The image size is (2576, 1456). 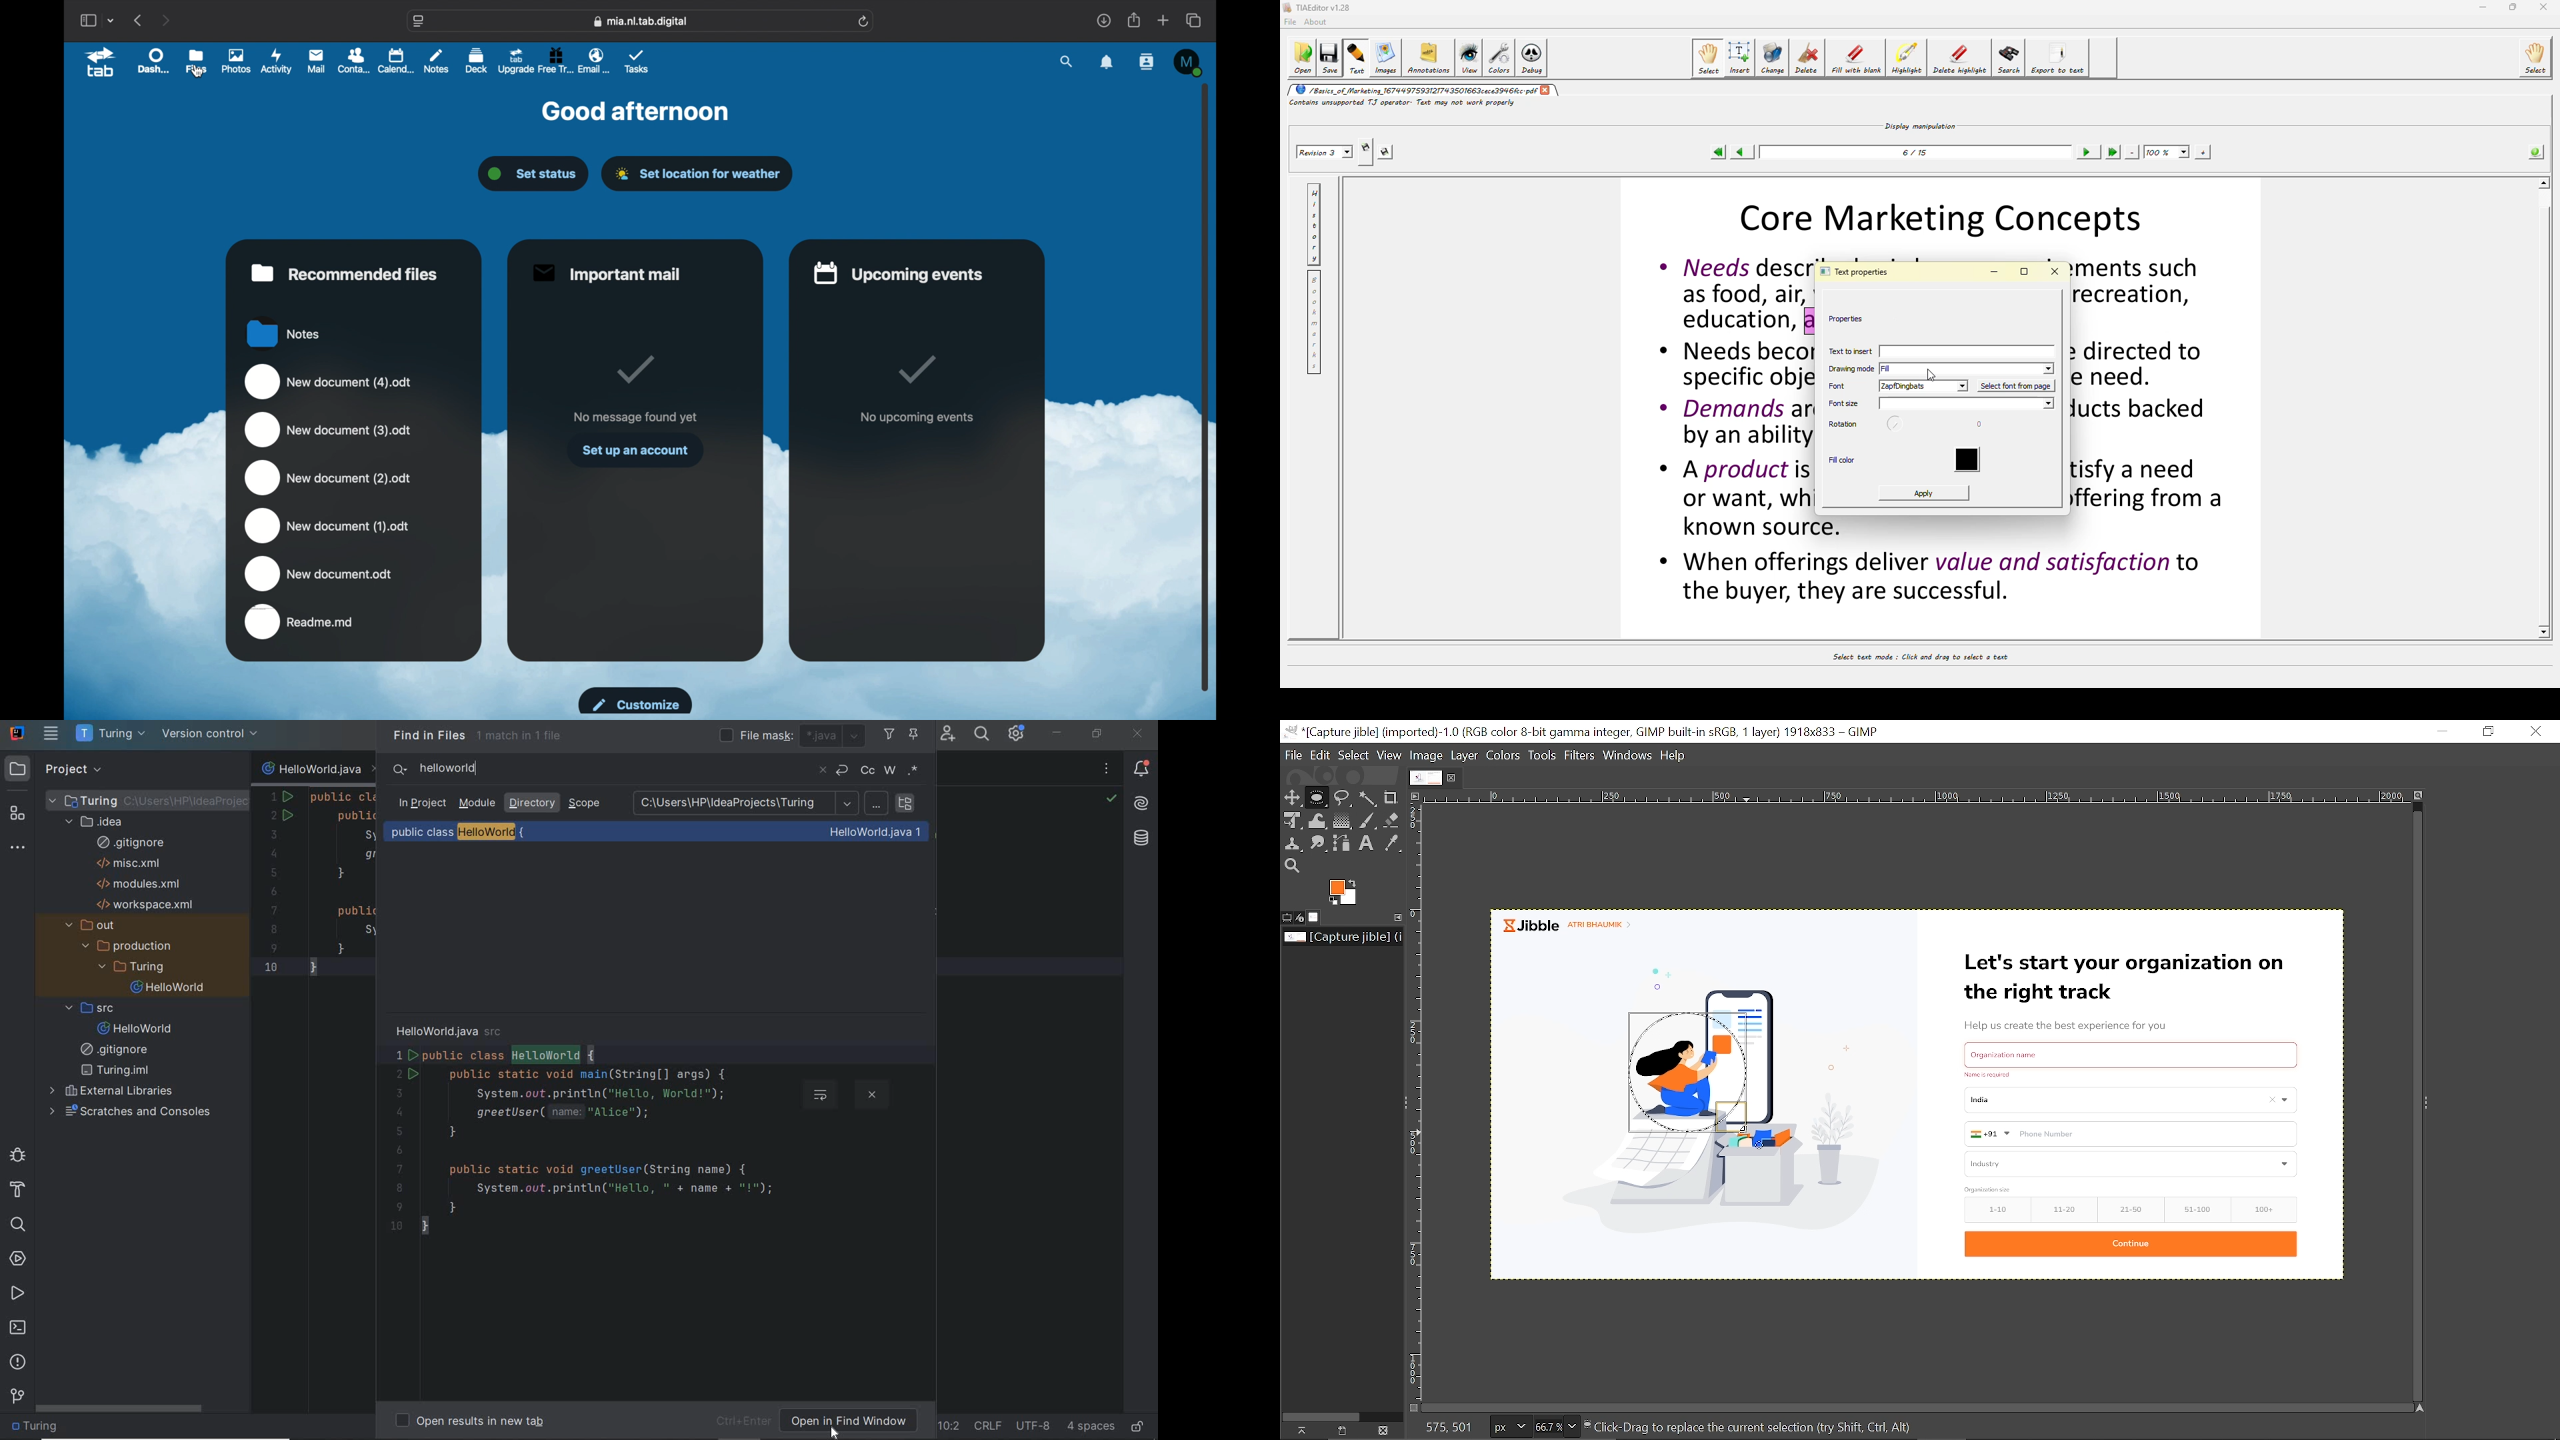 I want to click on Unified transform tool, so click(x=1291, y=819).